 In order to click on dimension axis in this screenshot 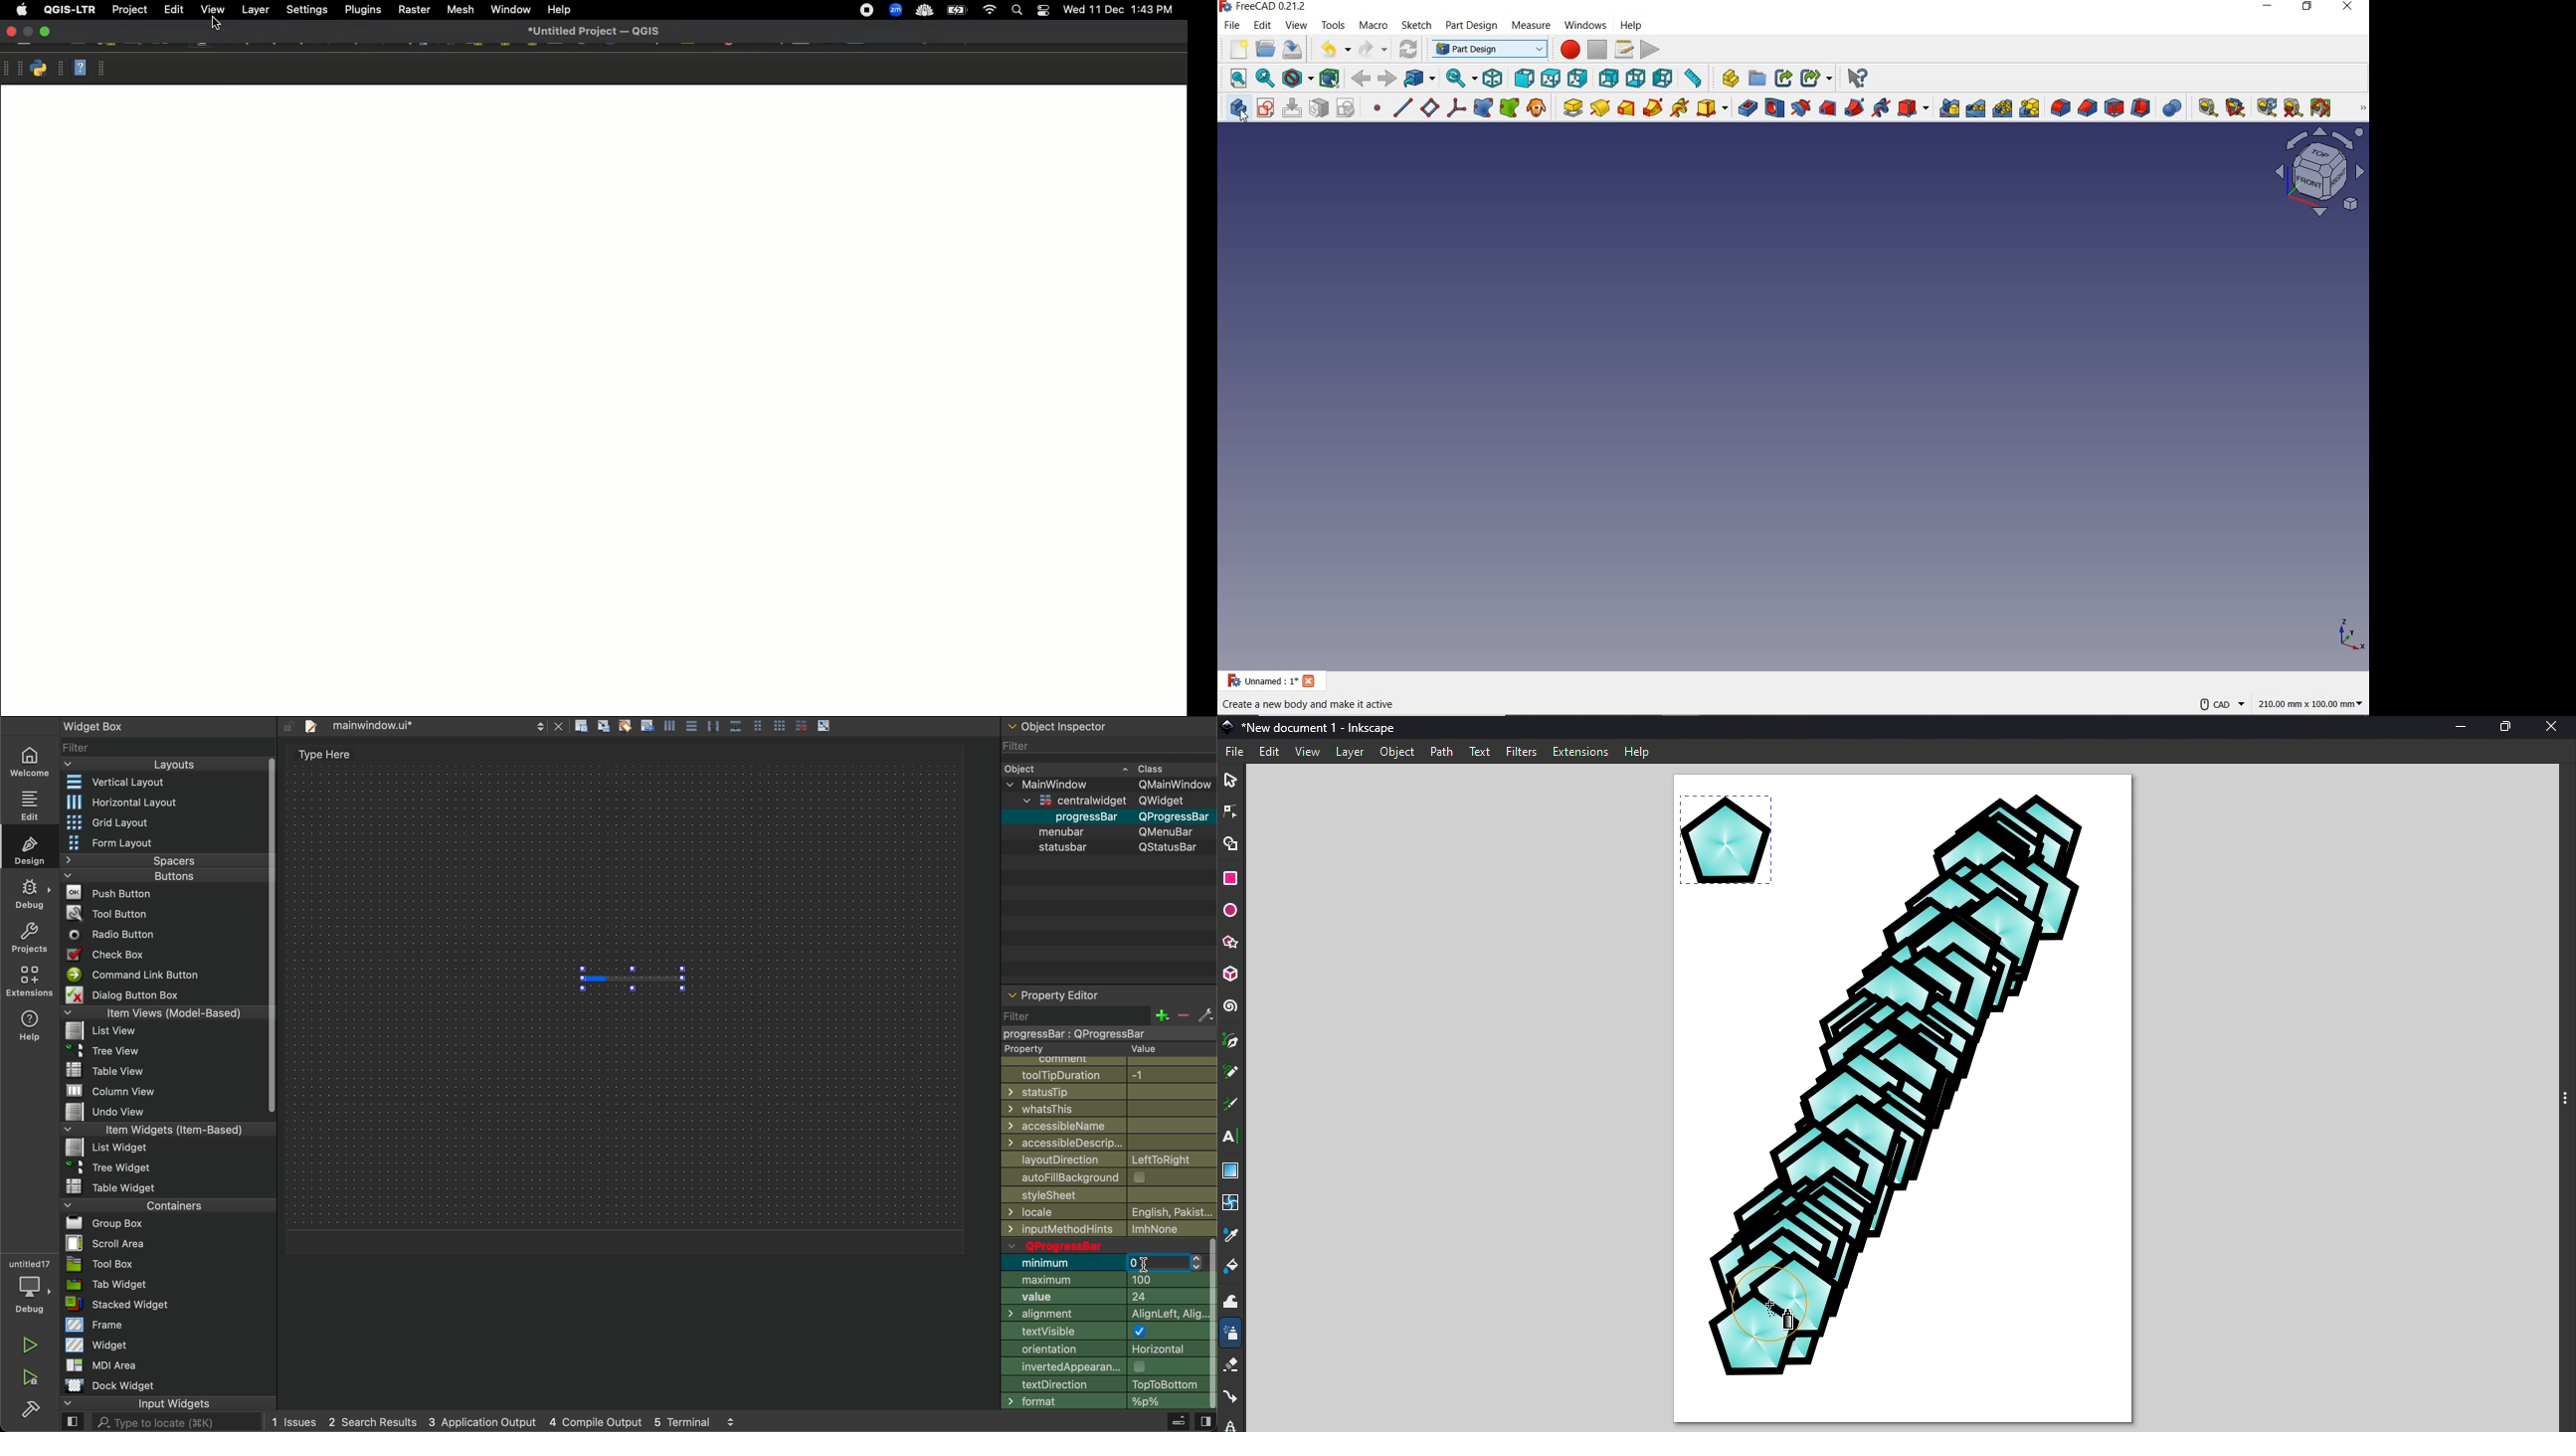, I will do `click(2348, 634)`.